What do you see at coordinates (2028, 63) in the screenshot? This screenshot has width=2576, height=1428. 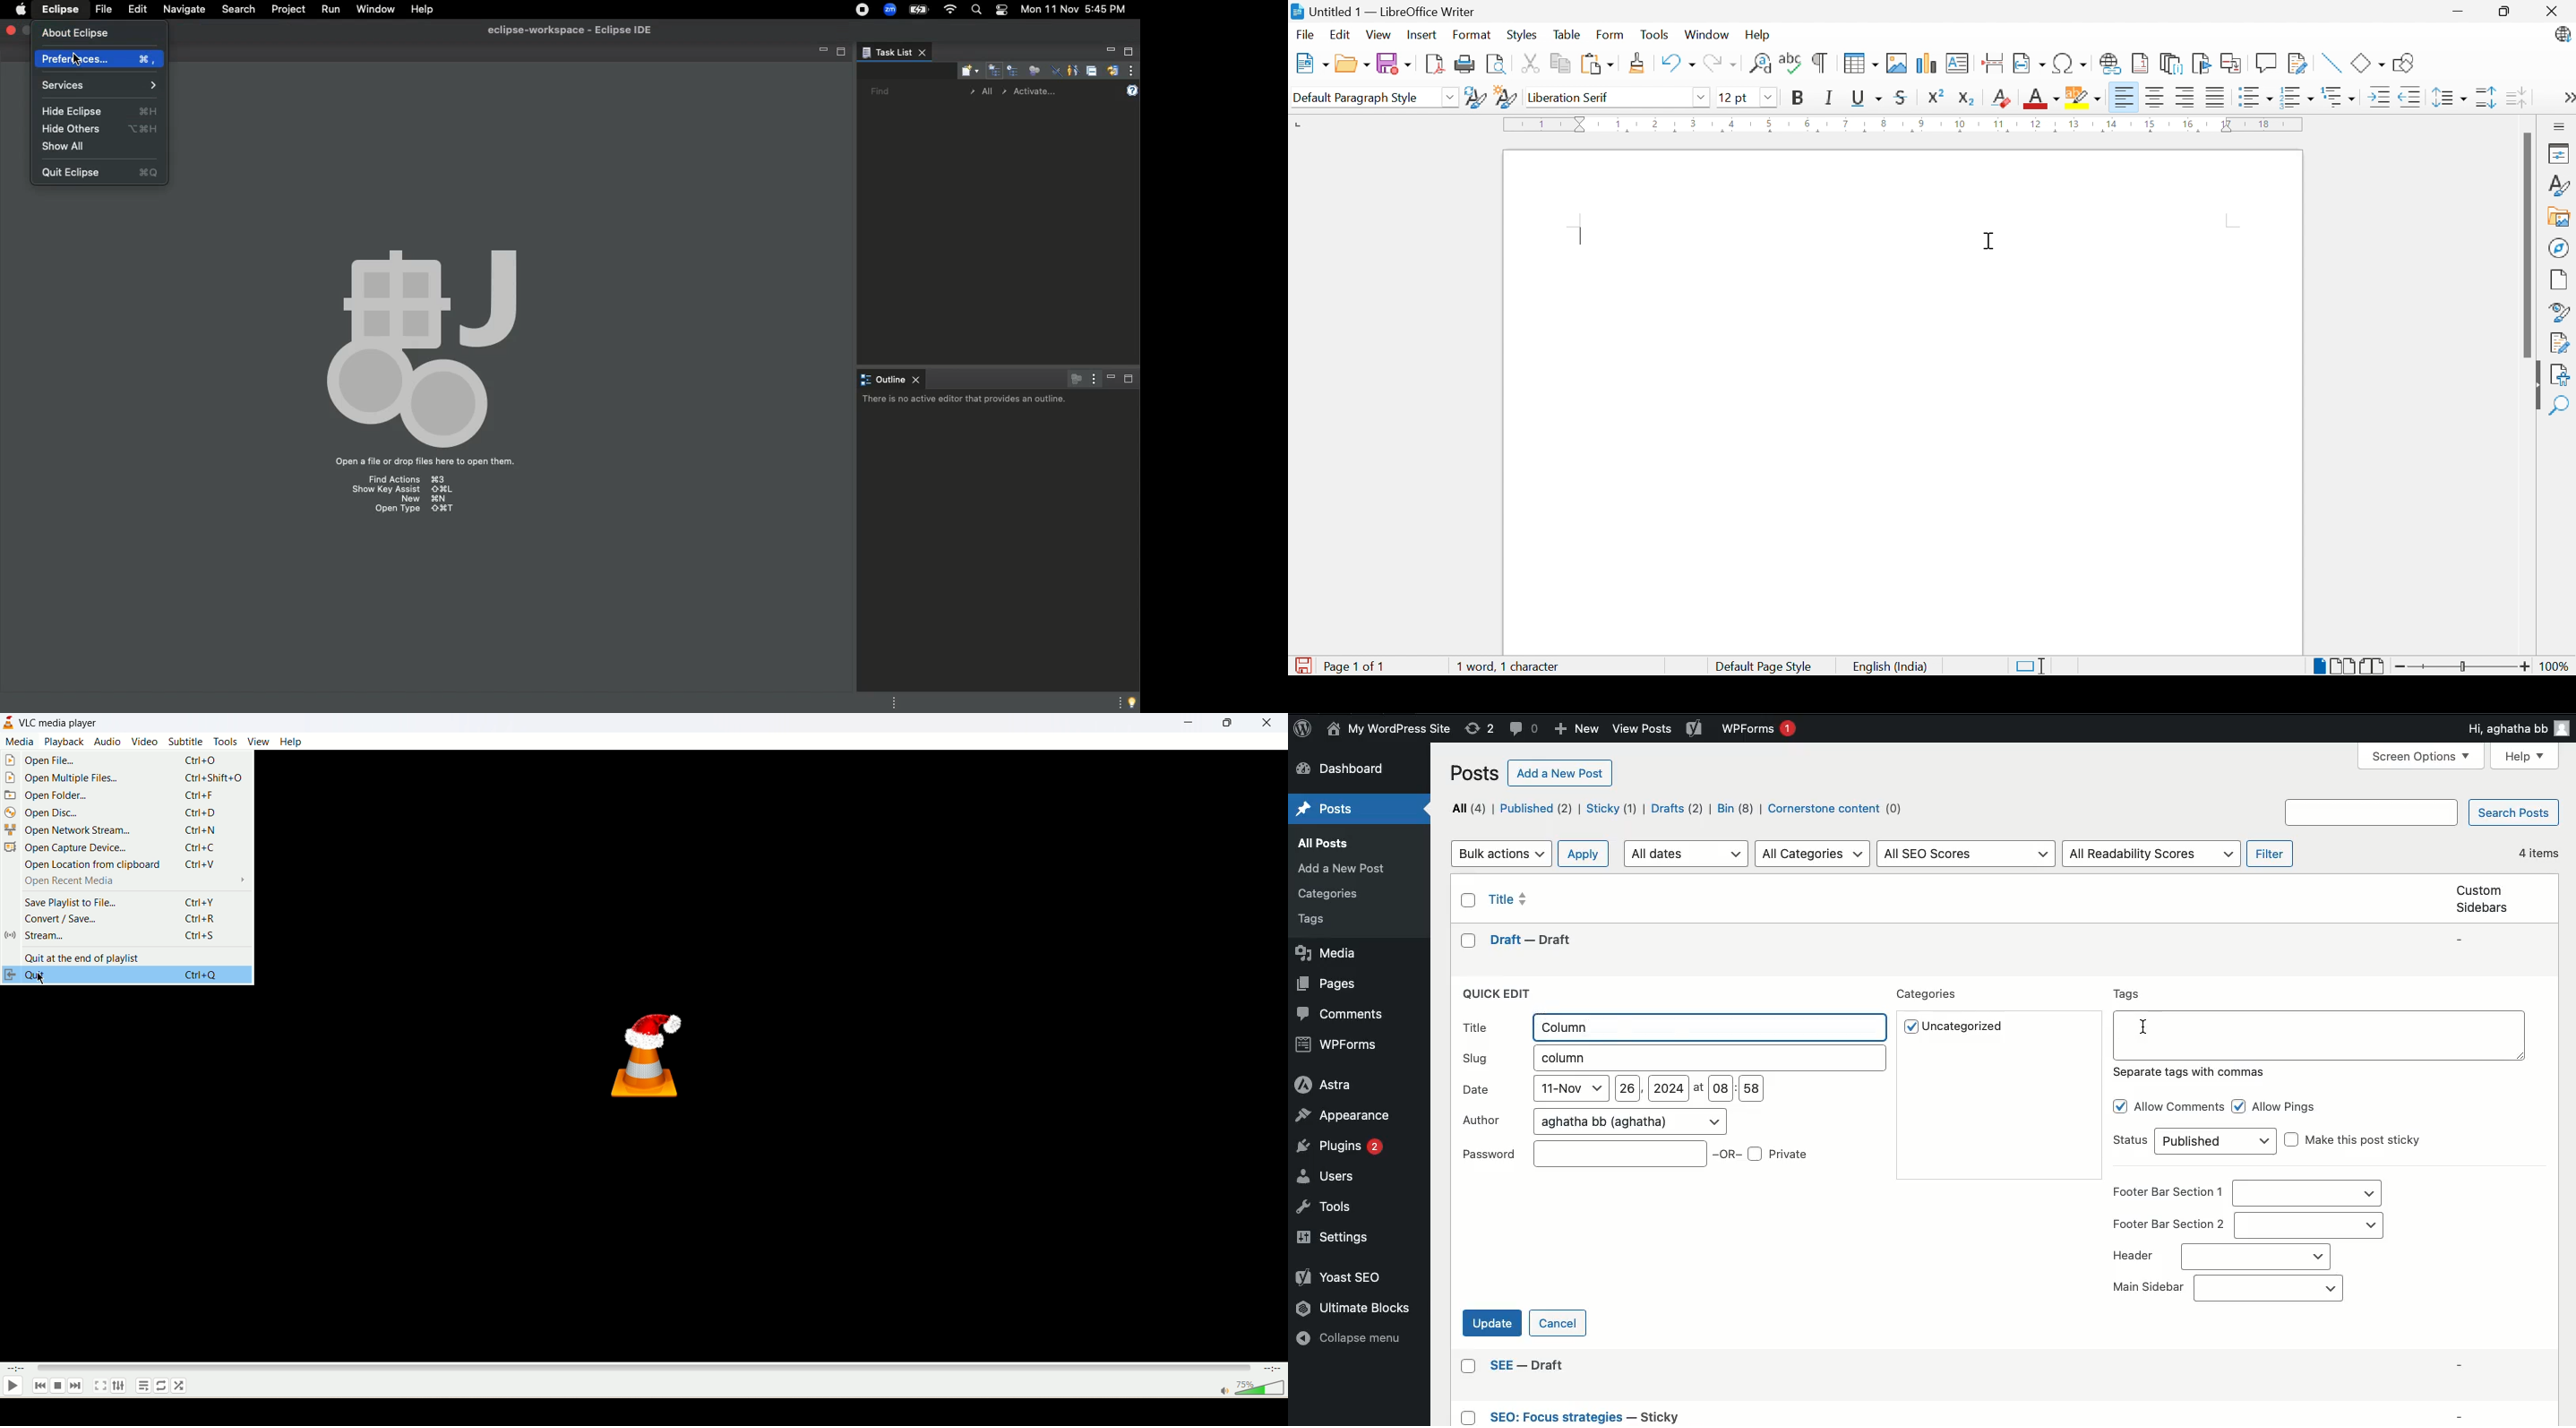 I see `Insert Field` at bounding box center [2028, 63].